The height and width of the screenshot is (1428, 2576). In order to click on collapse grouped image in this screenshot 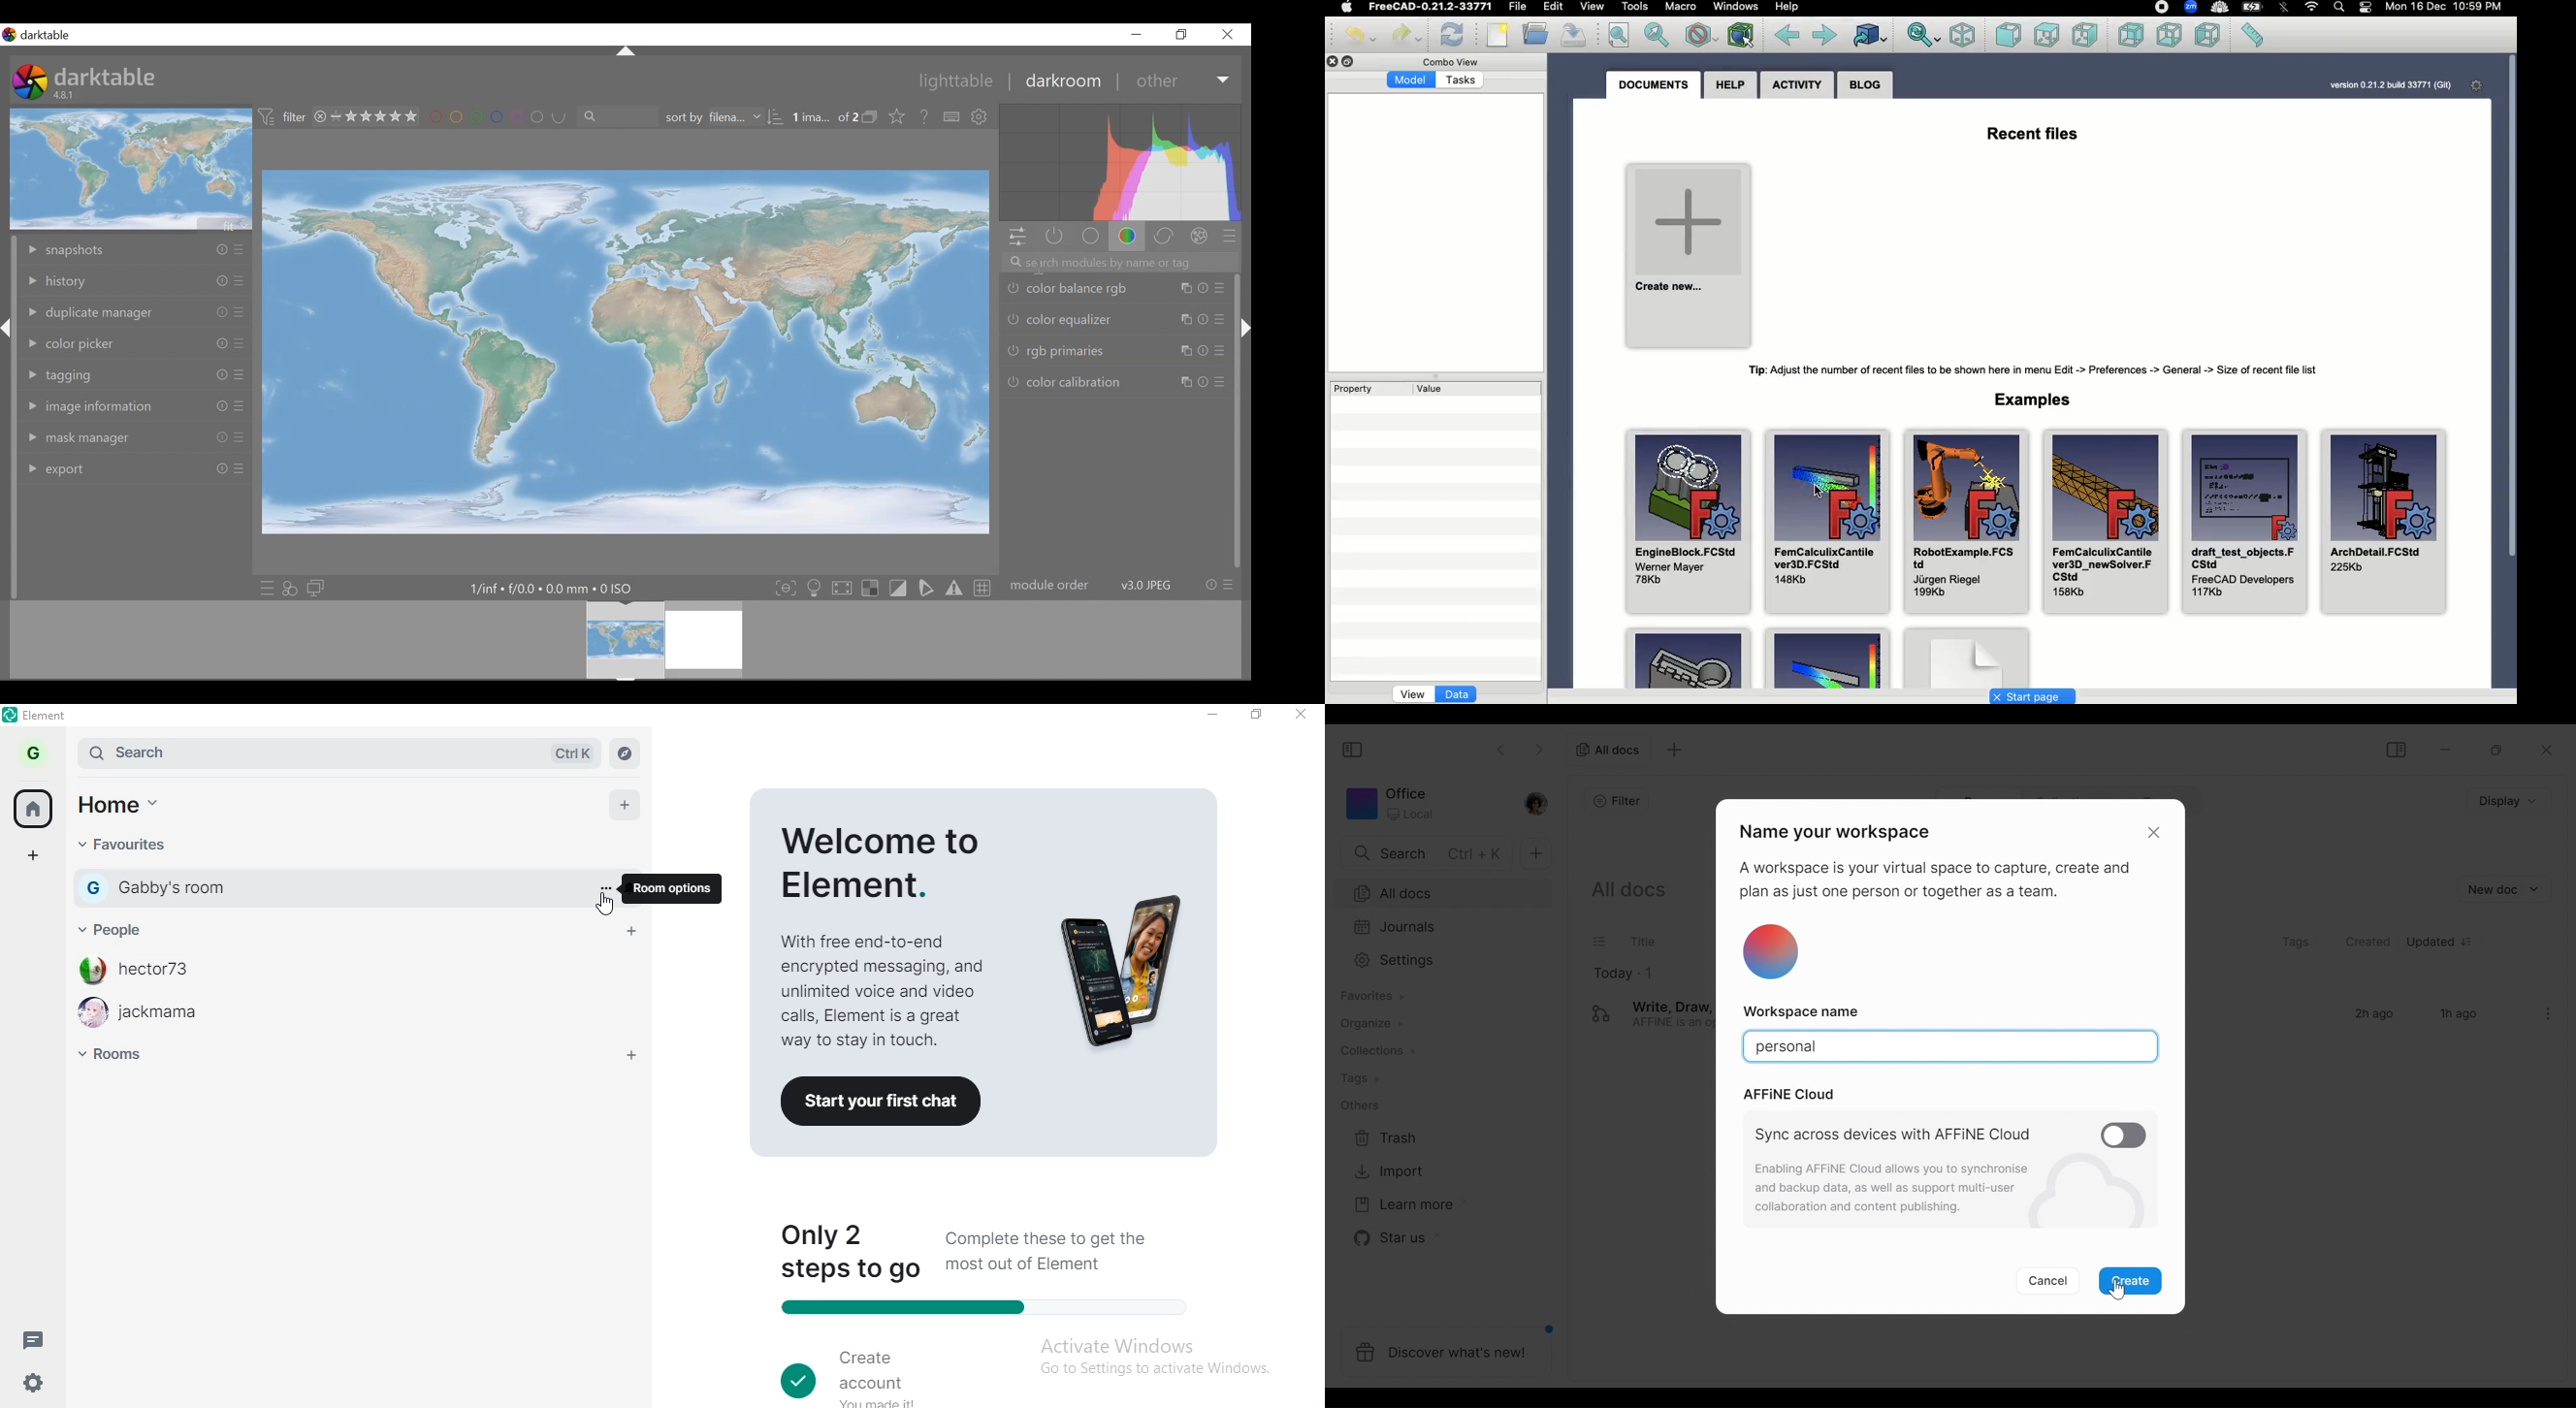, I will do `click(872, 117)`.